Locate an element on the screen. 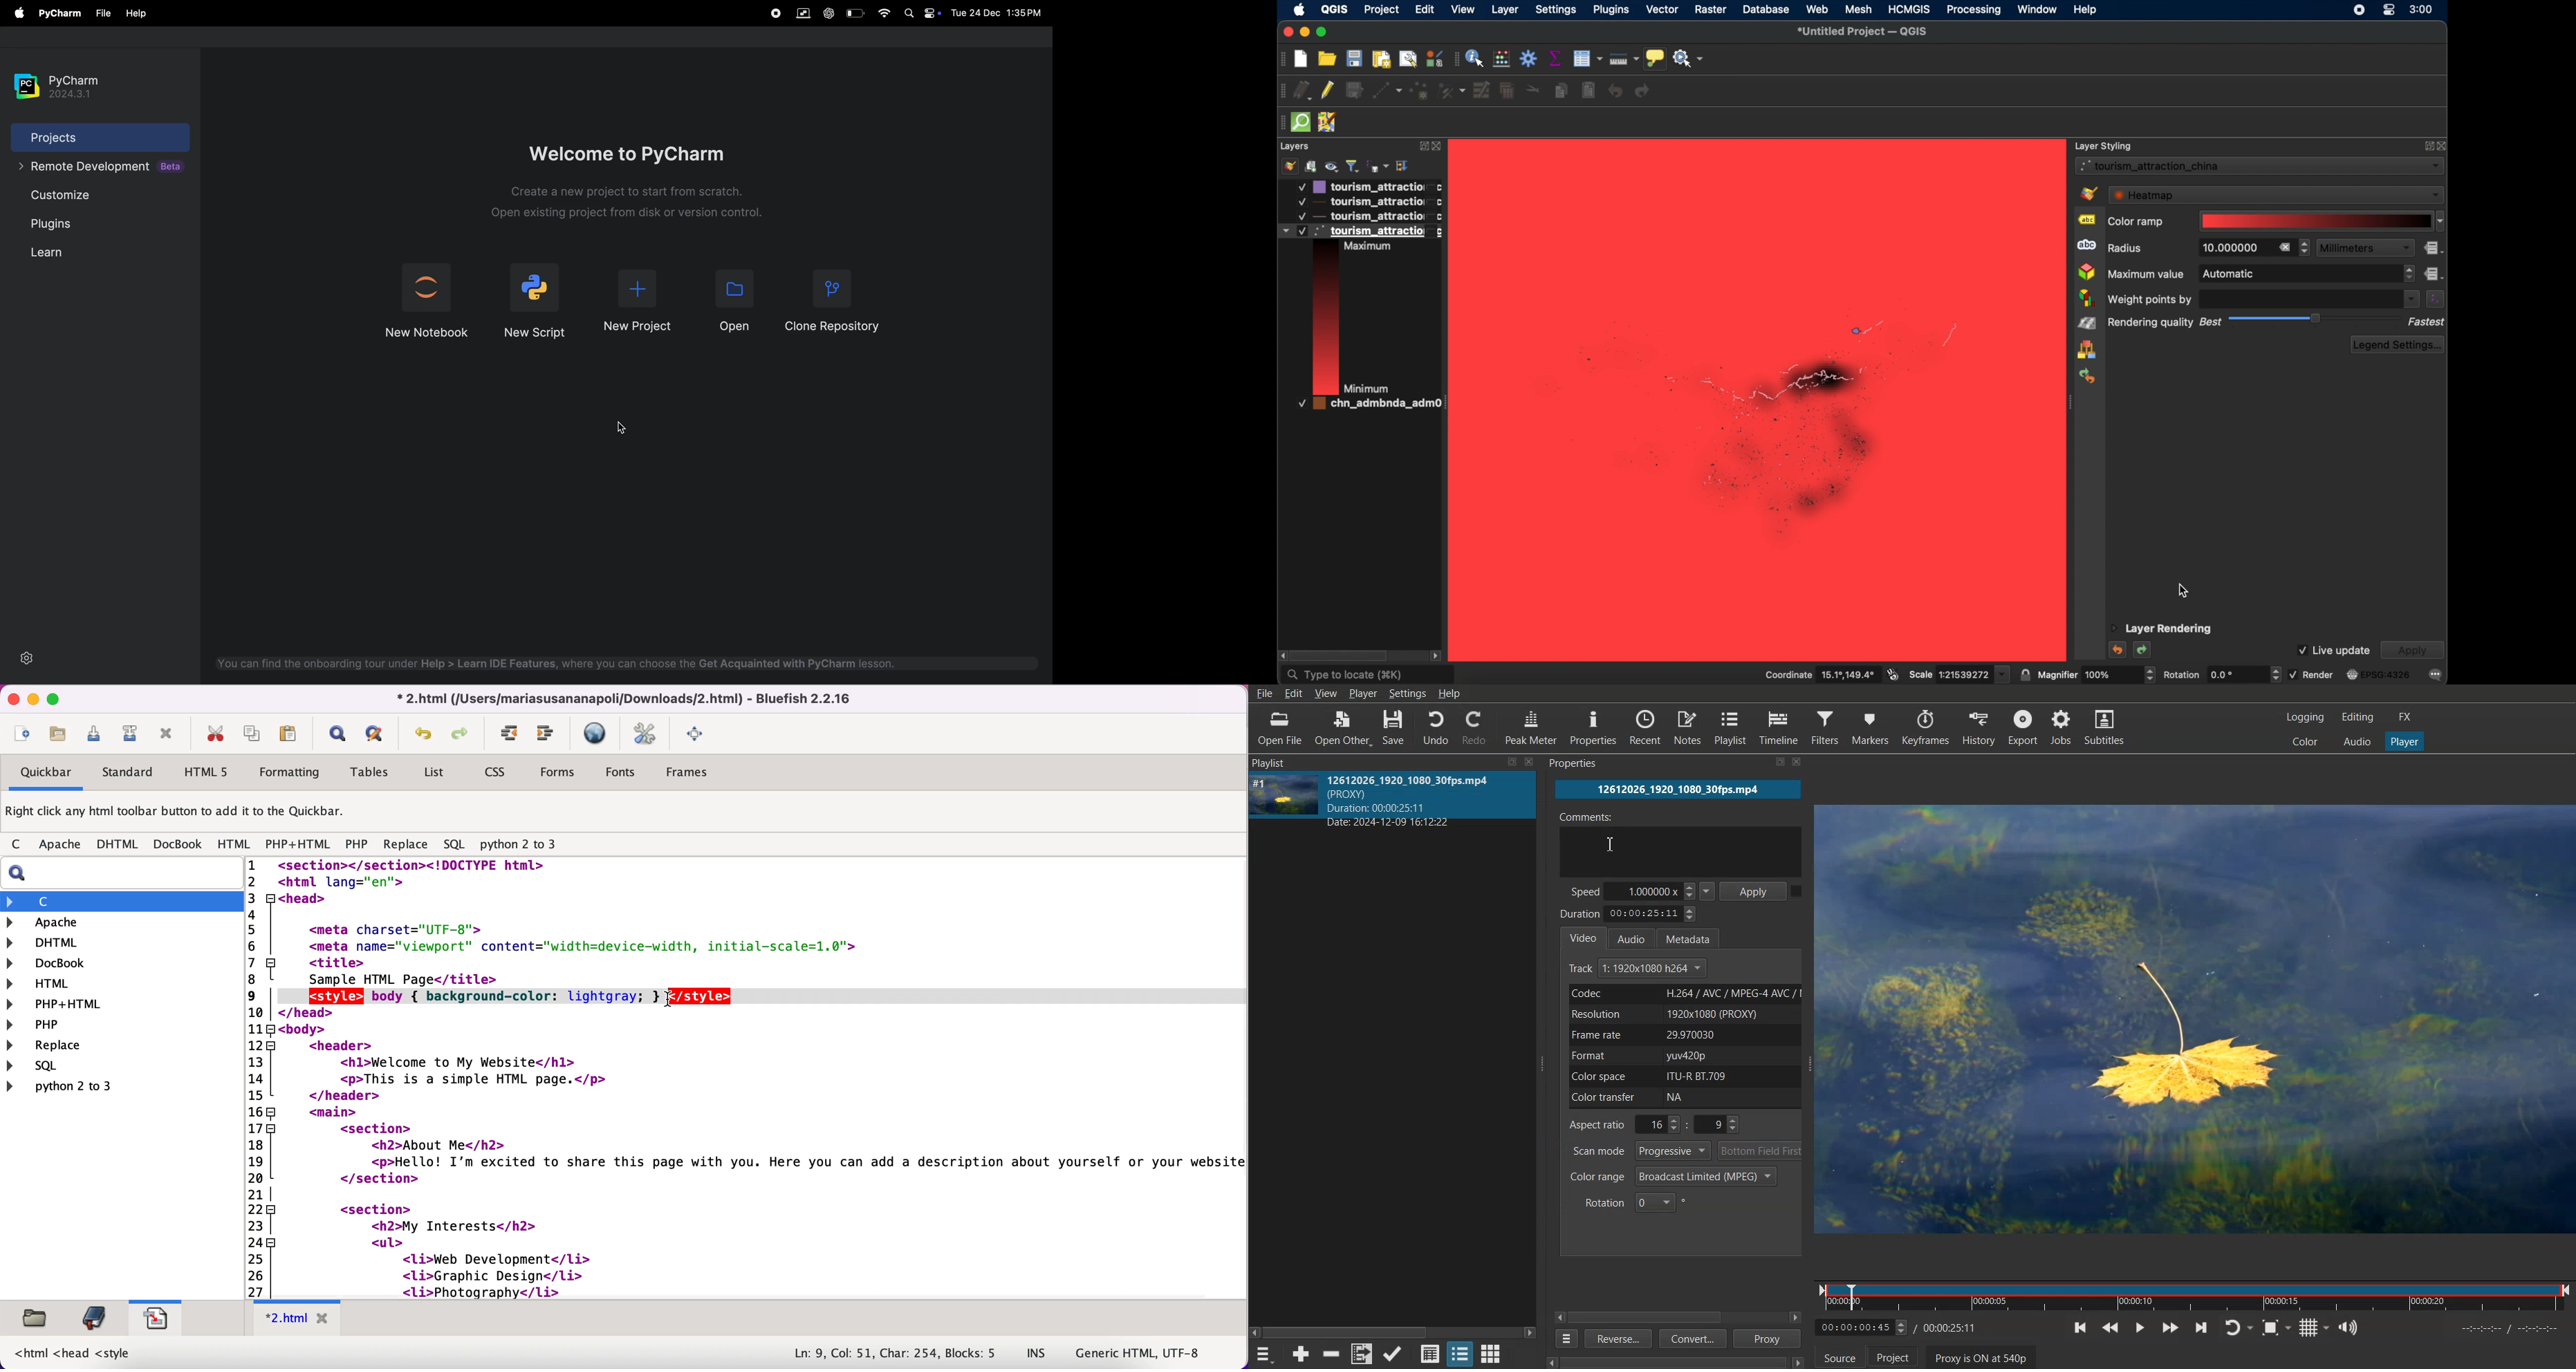 The image size is (2576, 1372). snippets is located at coordinates (155, 1316).